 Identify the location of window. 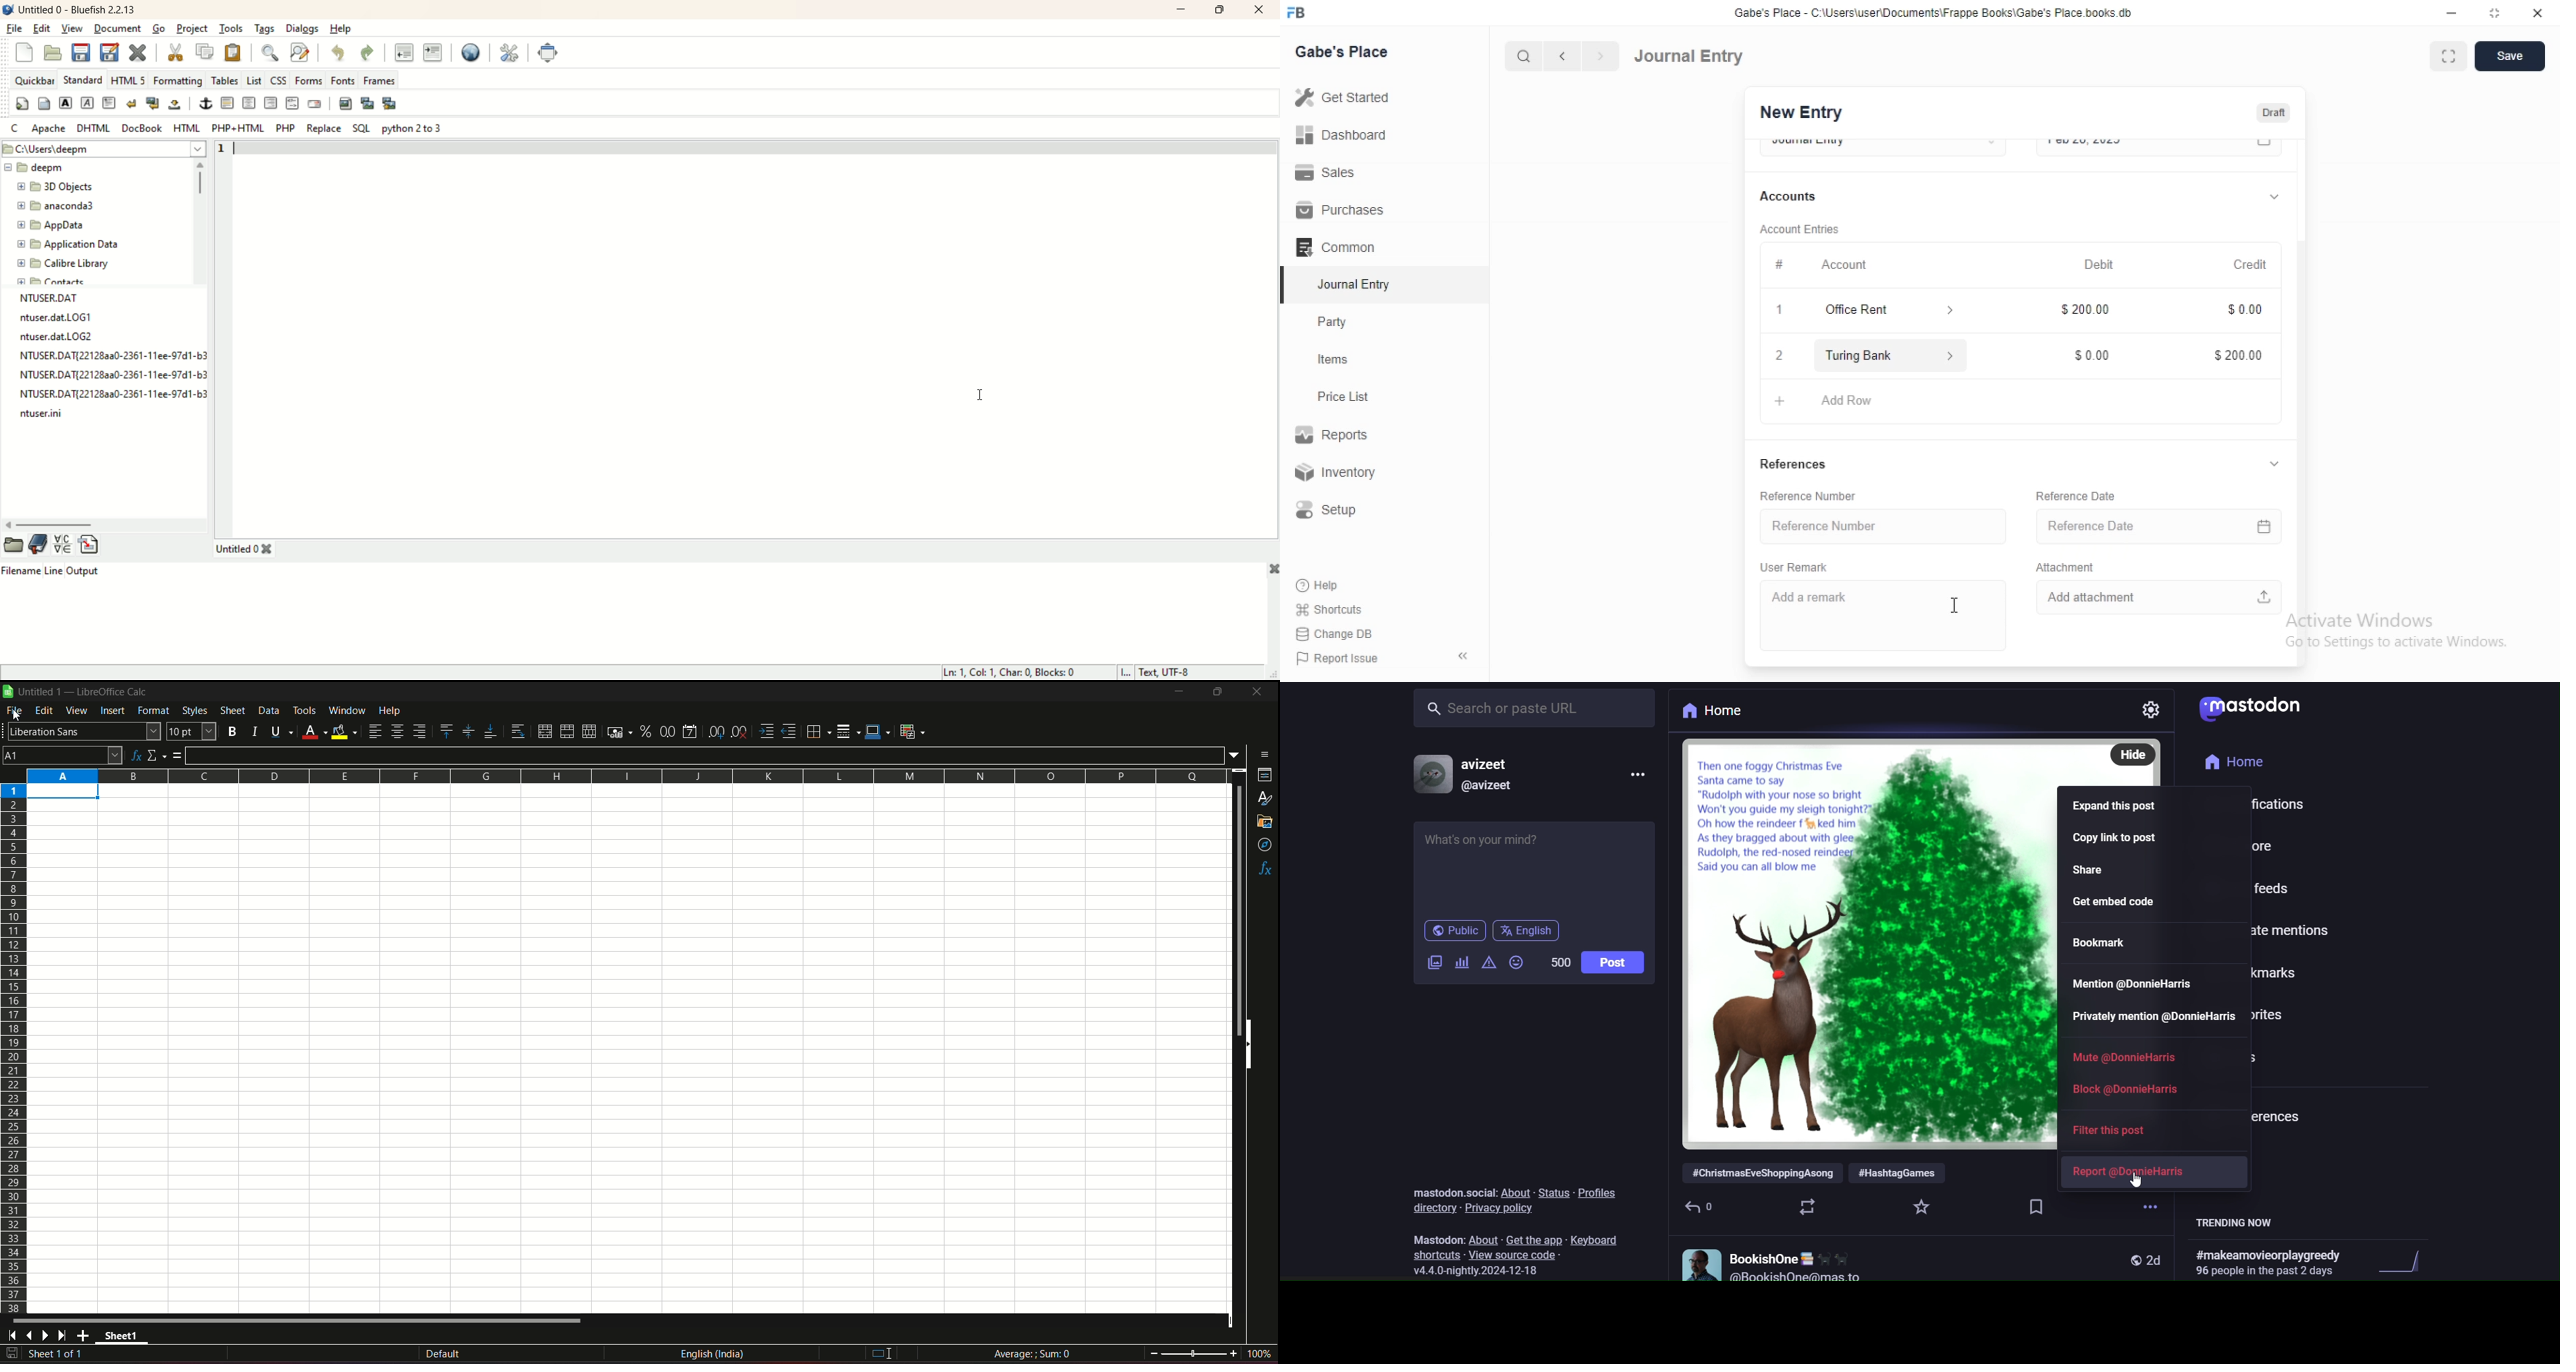
(347, 711).